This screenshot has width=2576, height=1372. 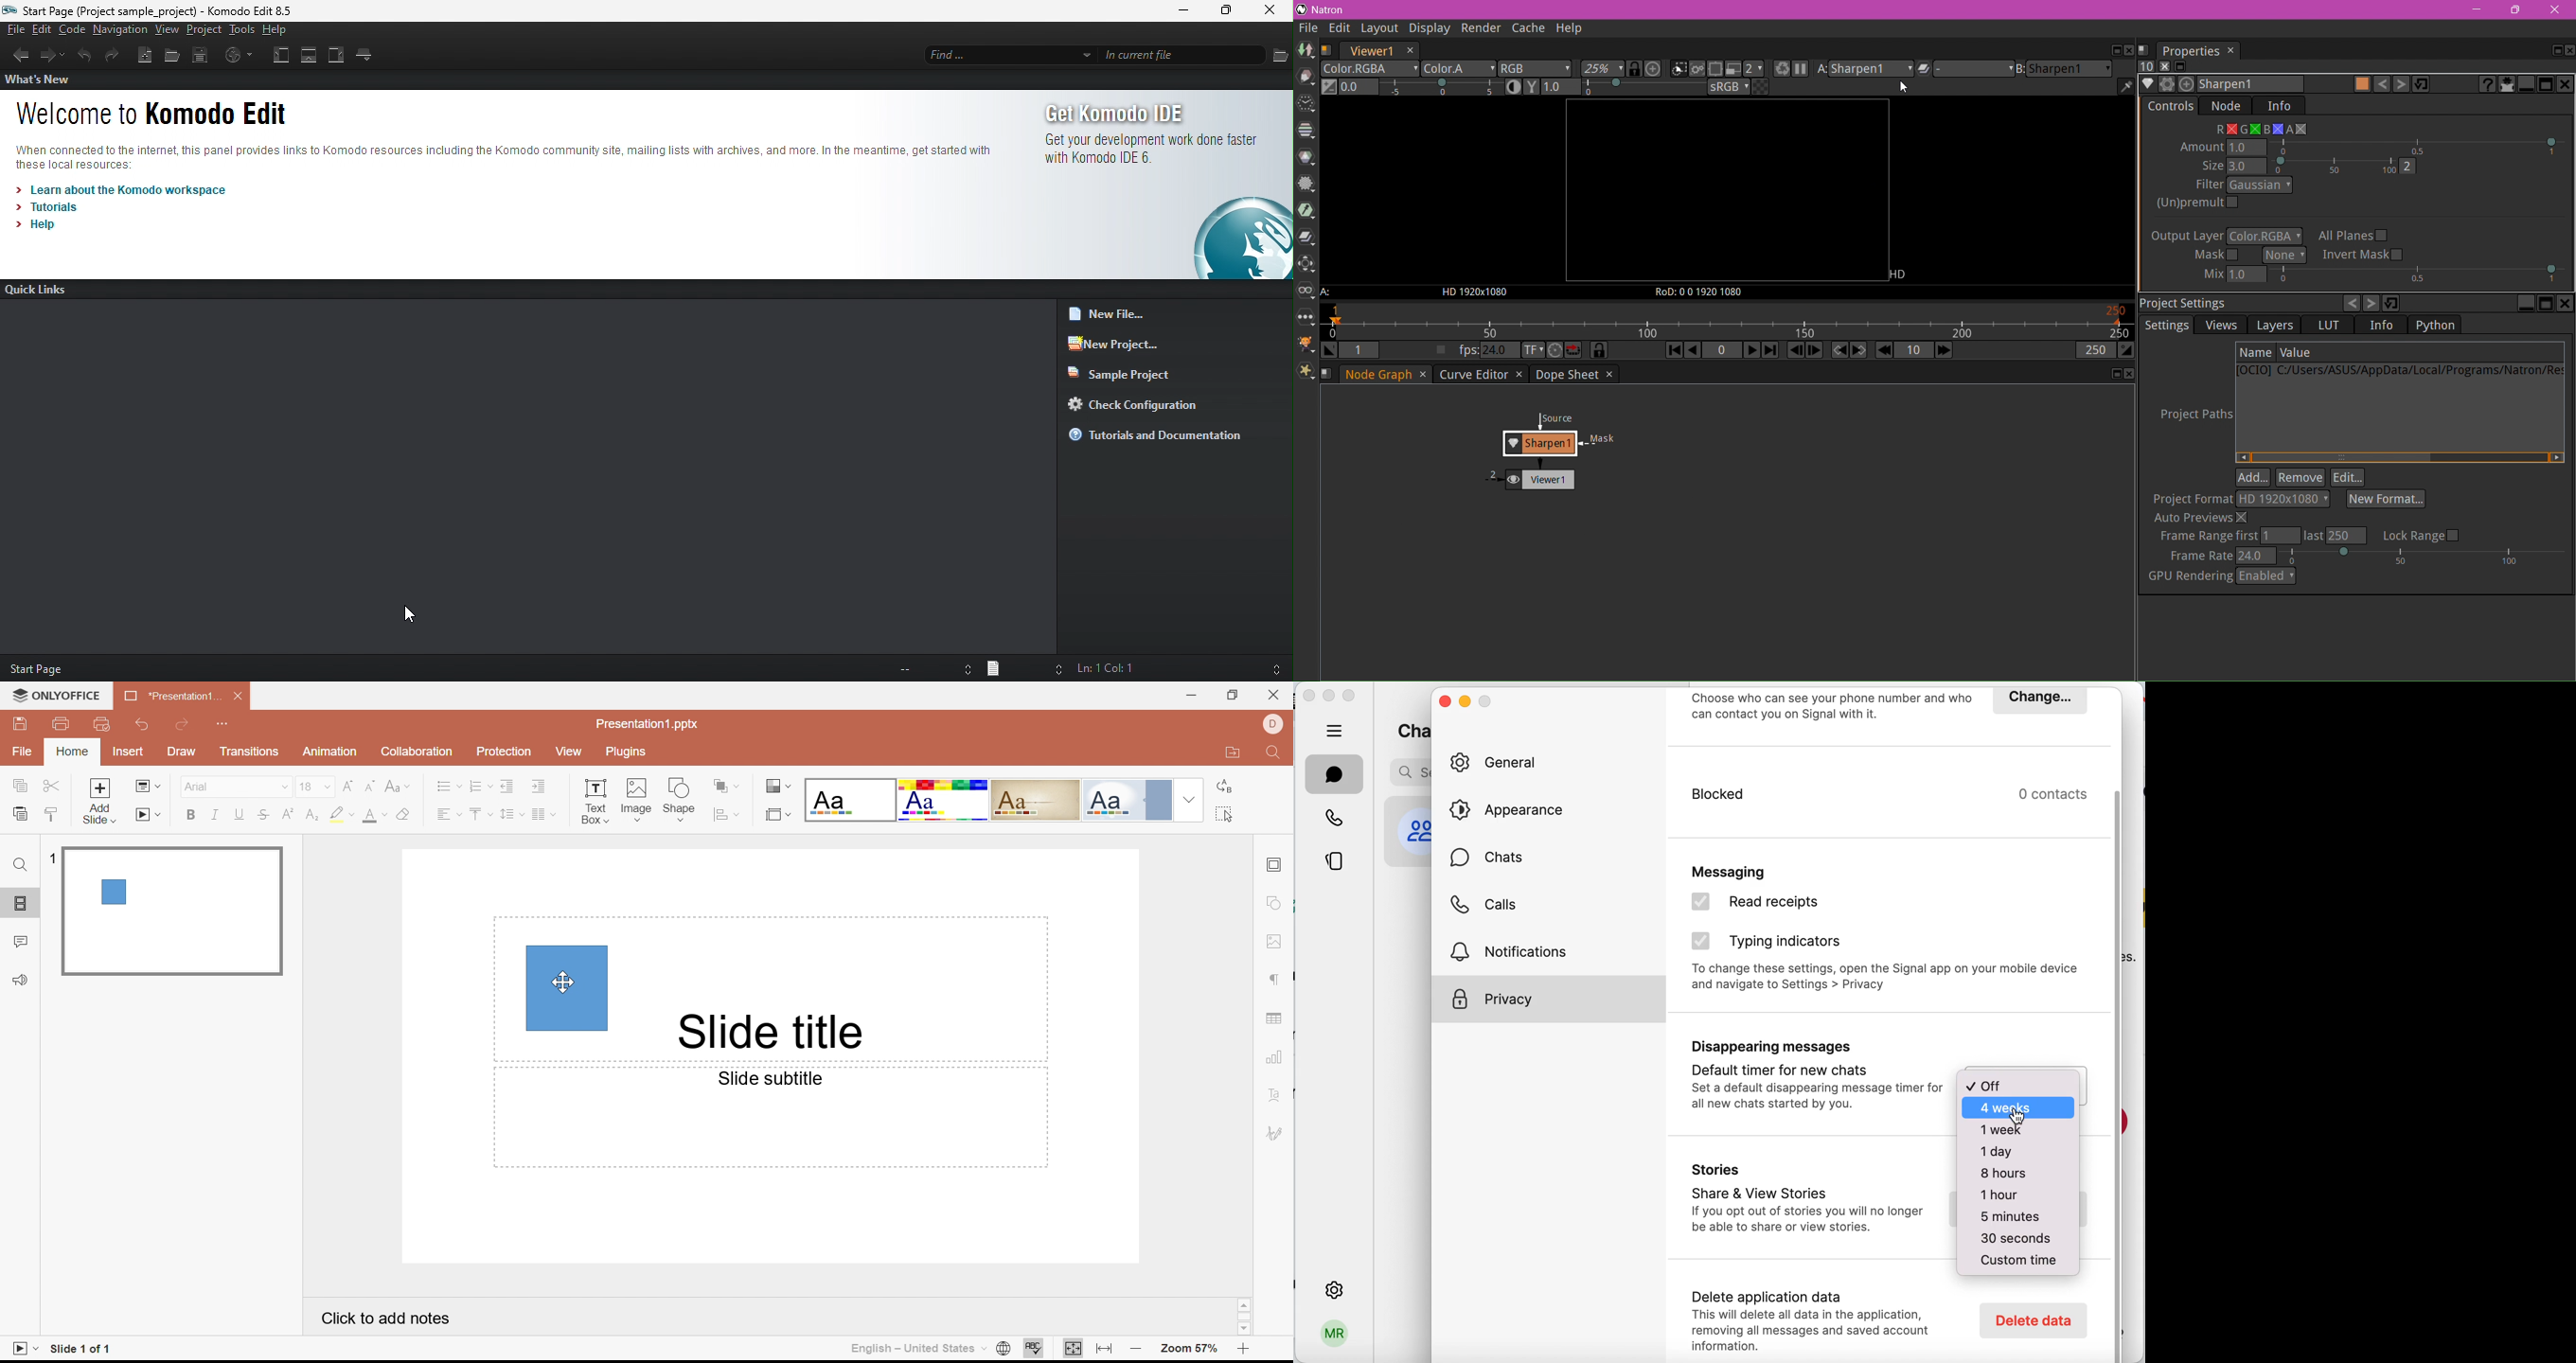 I want to click on Shape settings, so click(x=1280, y=901).